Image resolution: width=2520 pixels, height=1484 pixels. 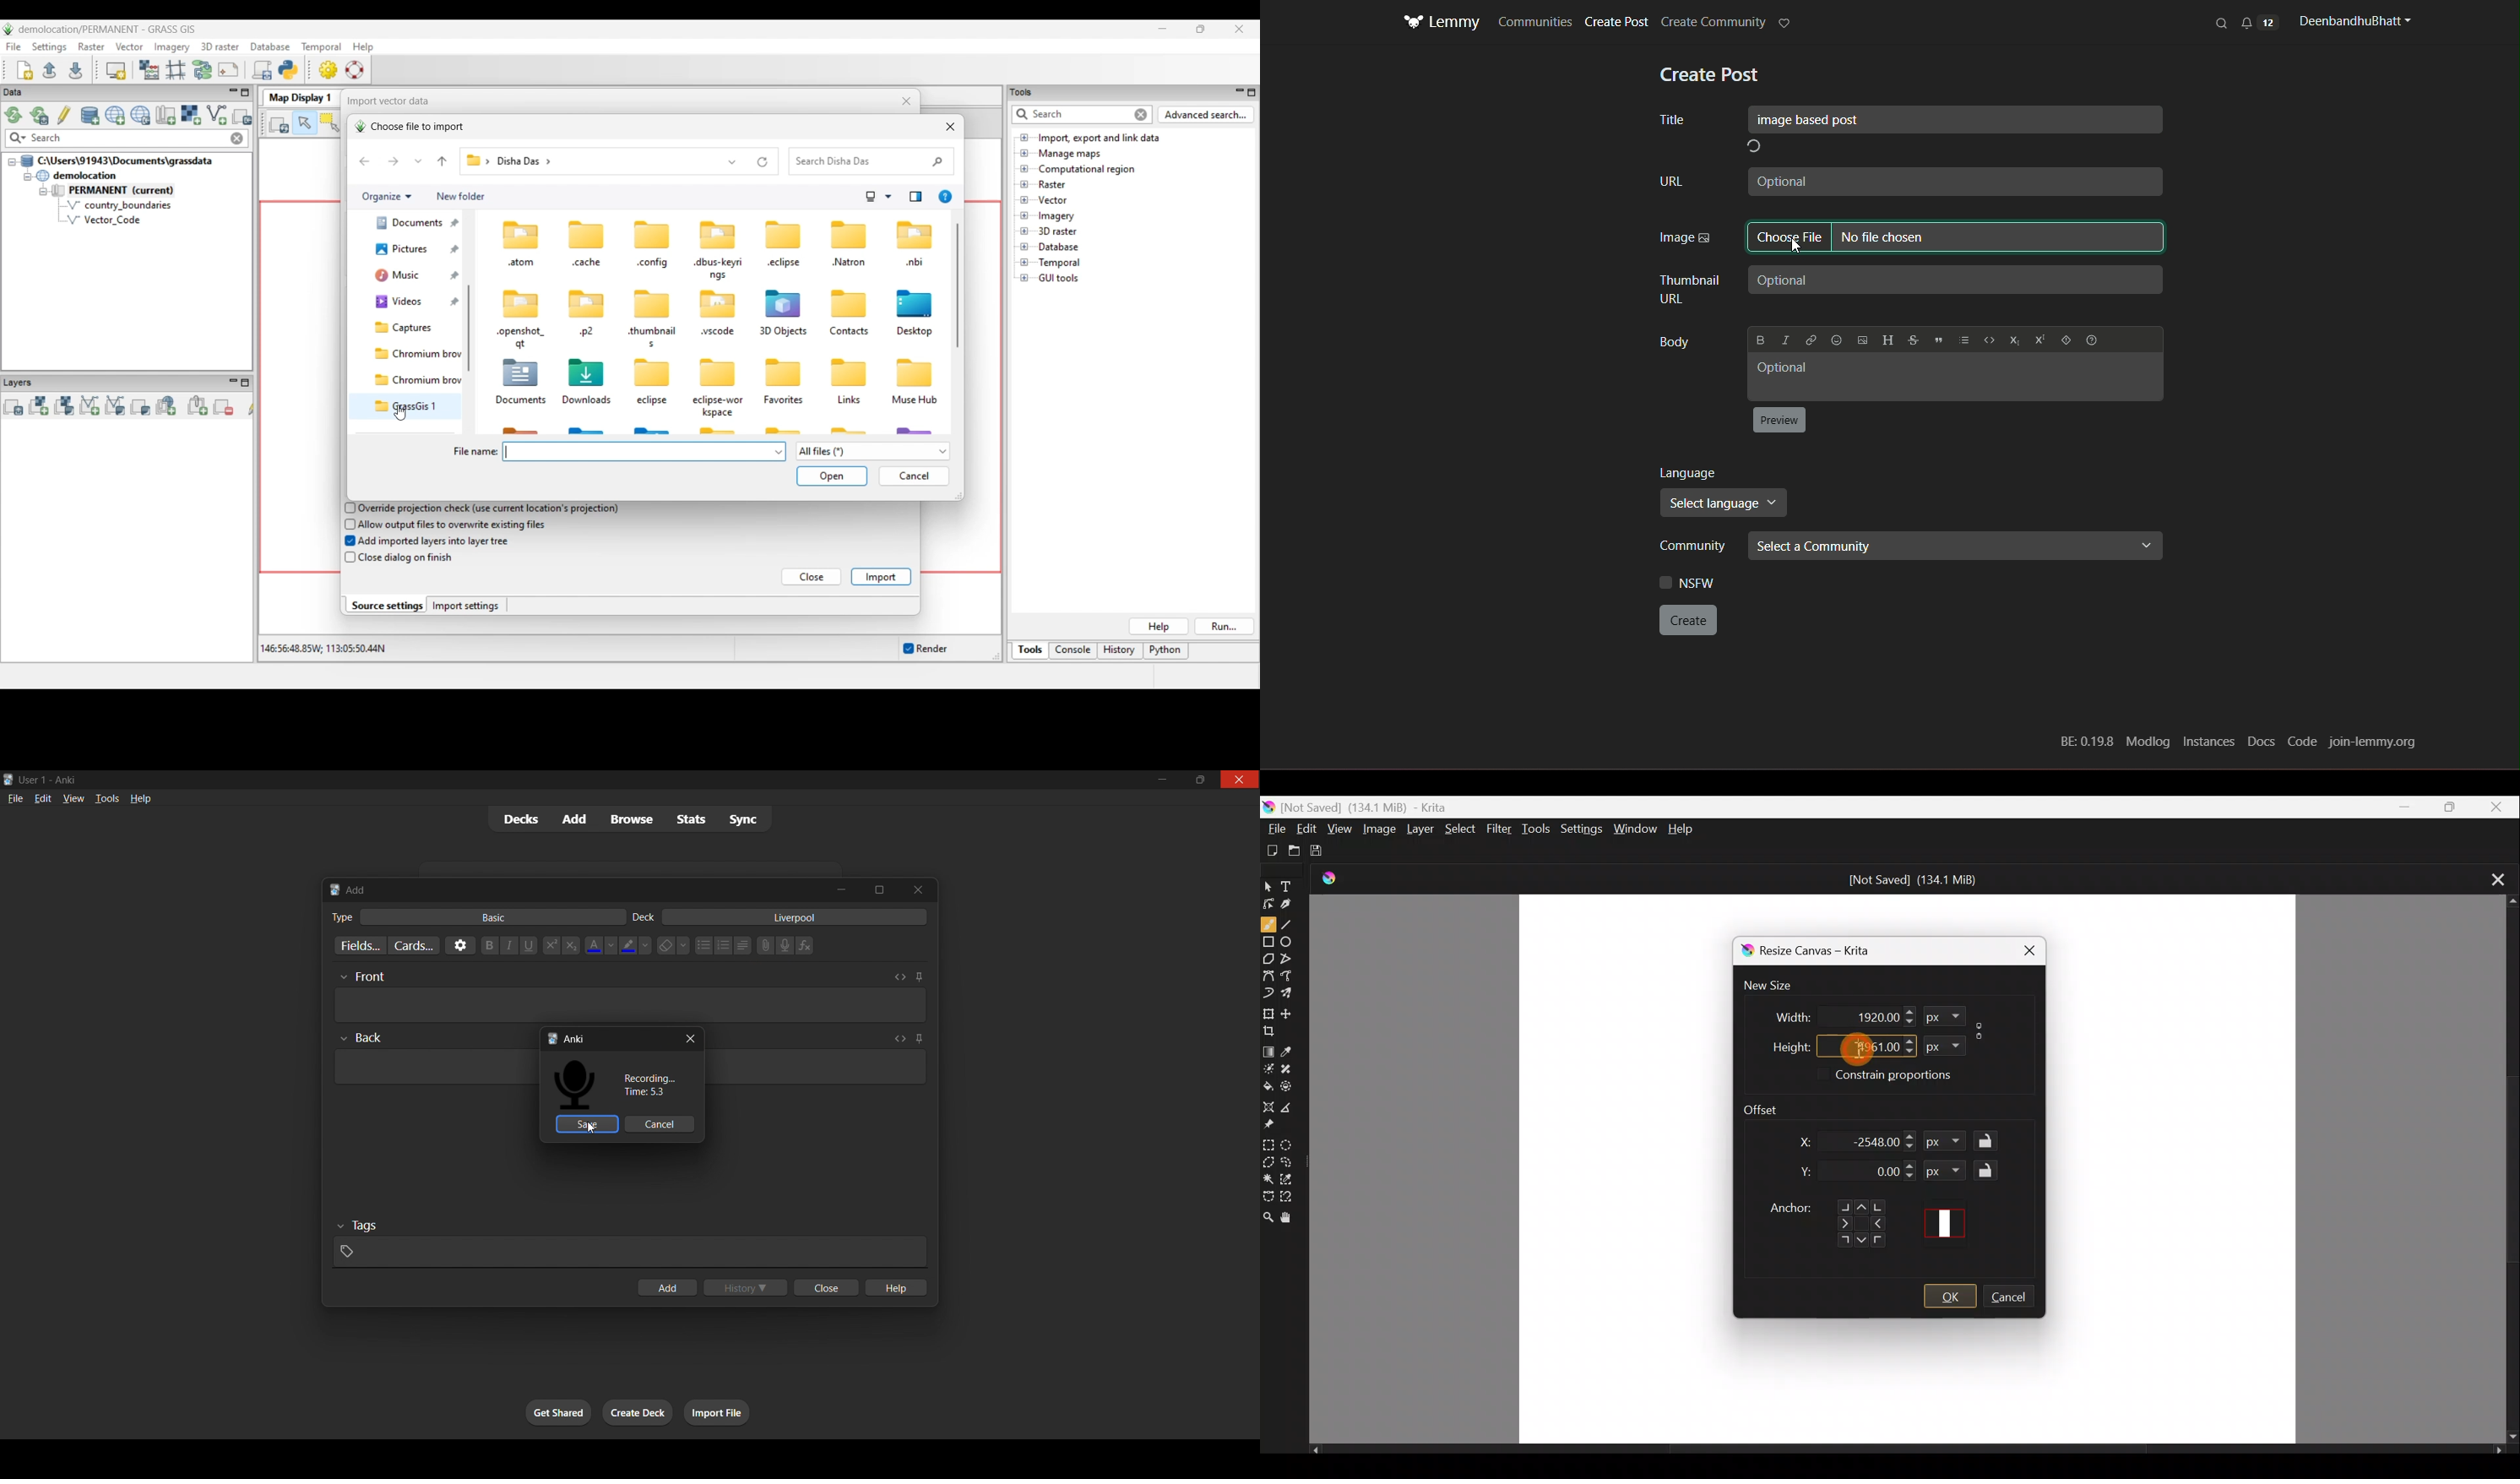 What do you see at coordinates (877, 887) in the screenshot?
I see `maximize` at bounding box center [877, 887].